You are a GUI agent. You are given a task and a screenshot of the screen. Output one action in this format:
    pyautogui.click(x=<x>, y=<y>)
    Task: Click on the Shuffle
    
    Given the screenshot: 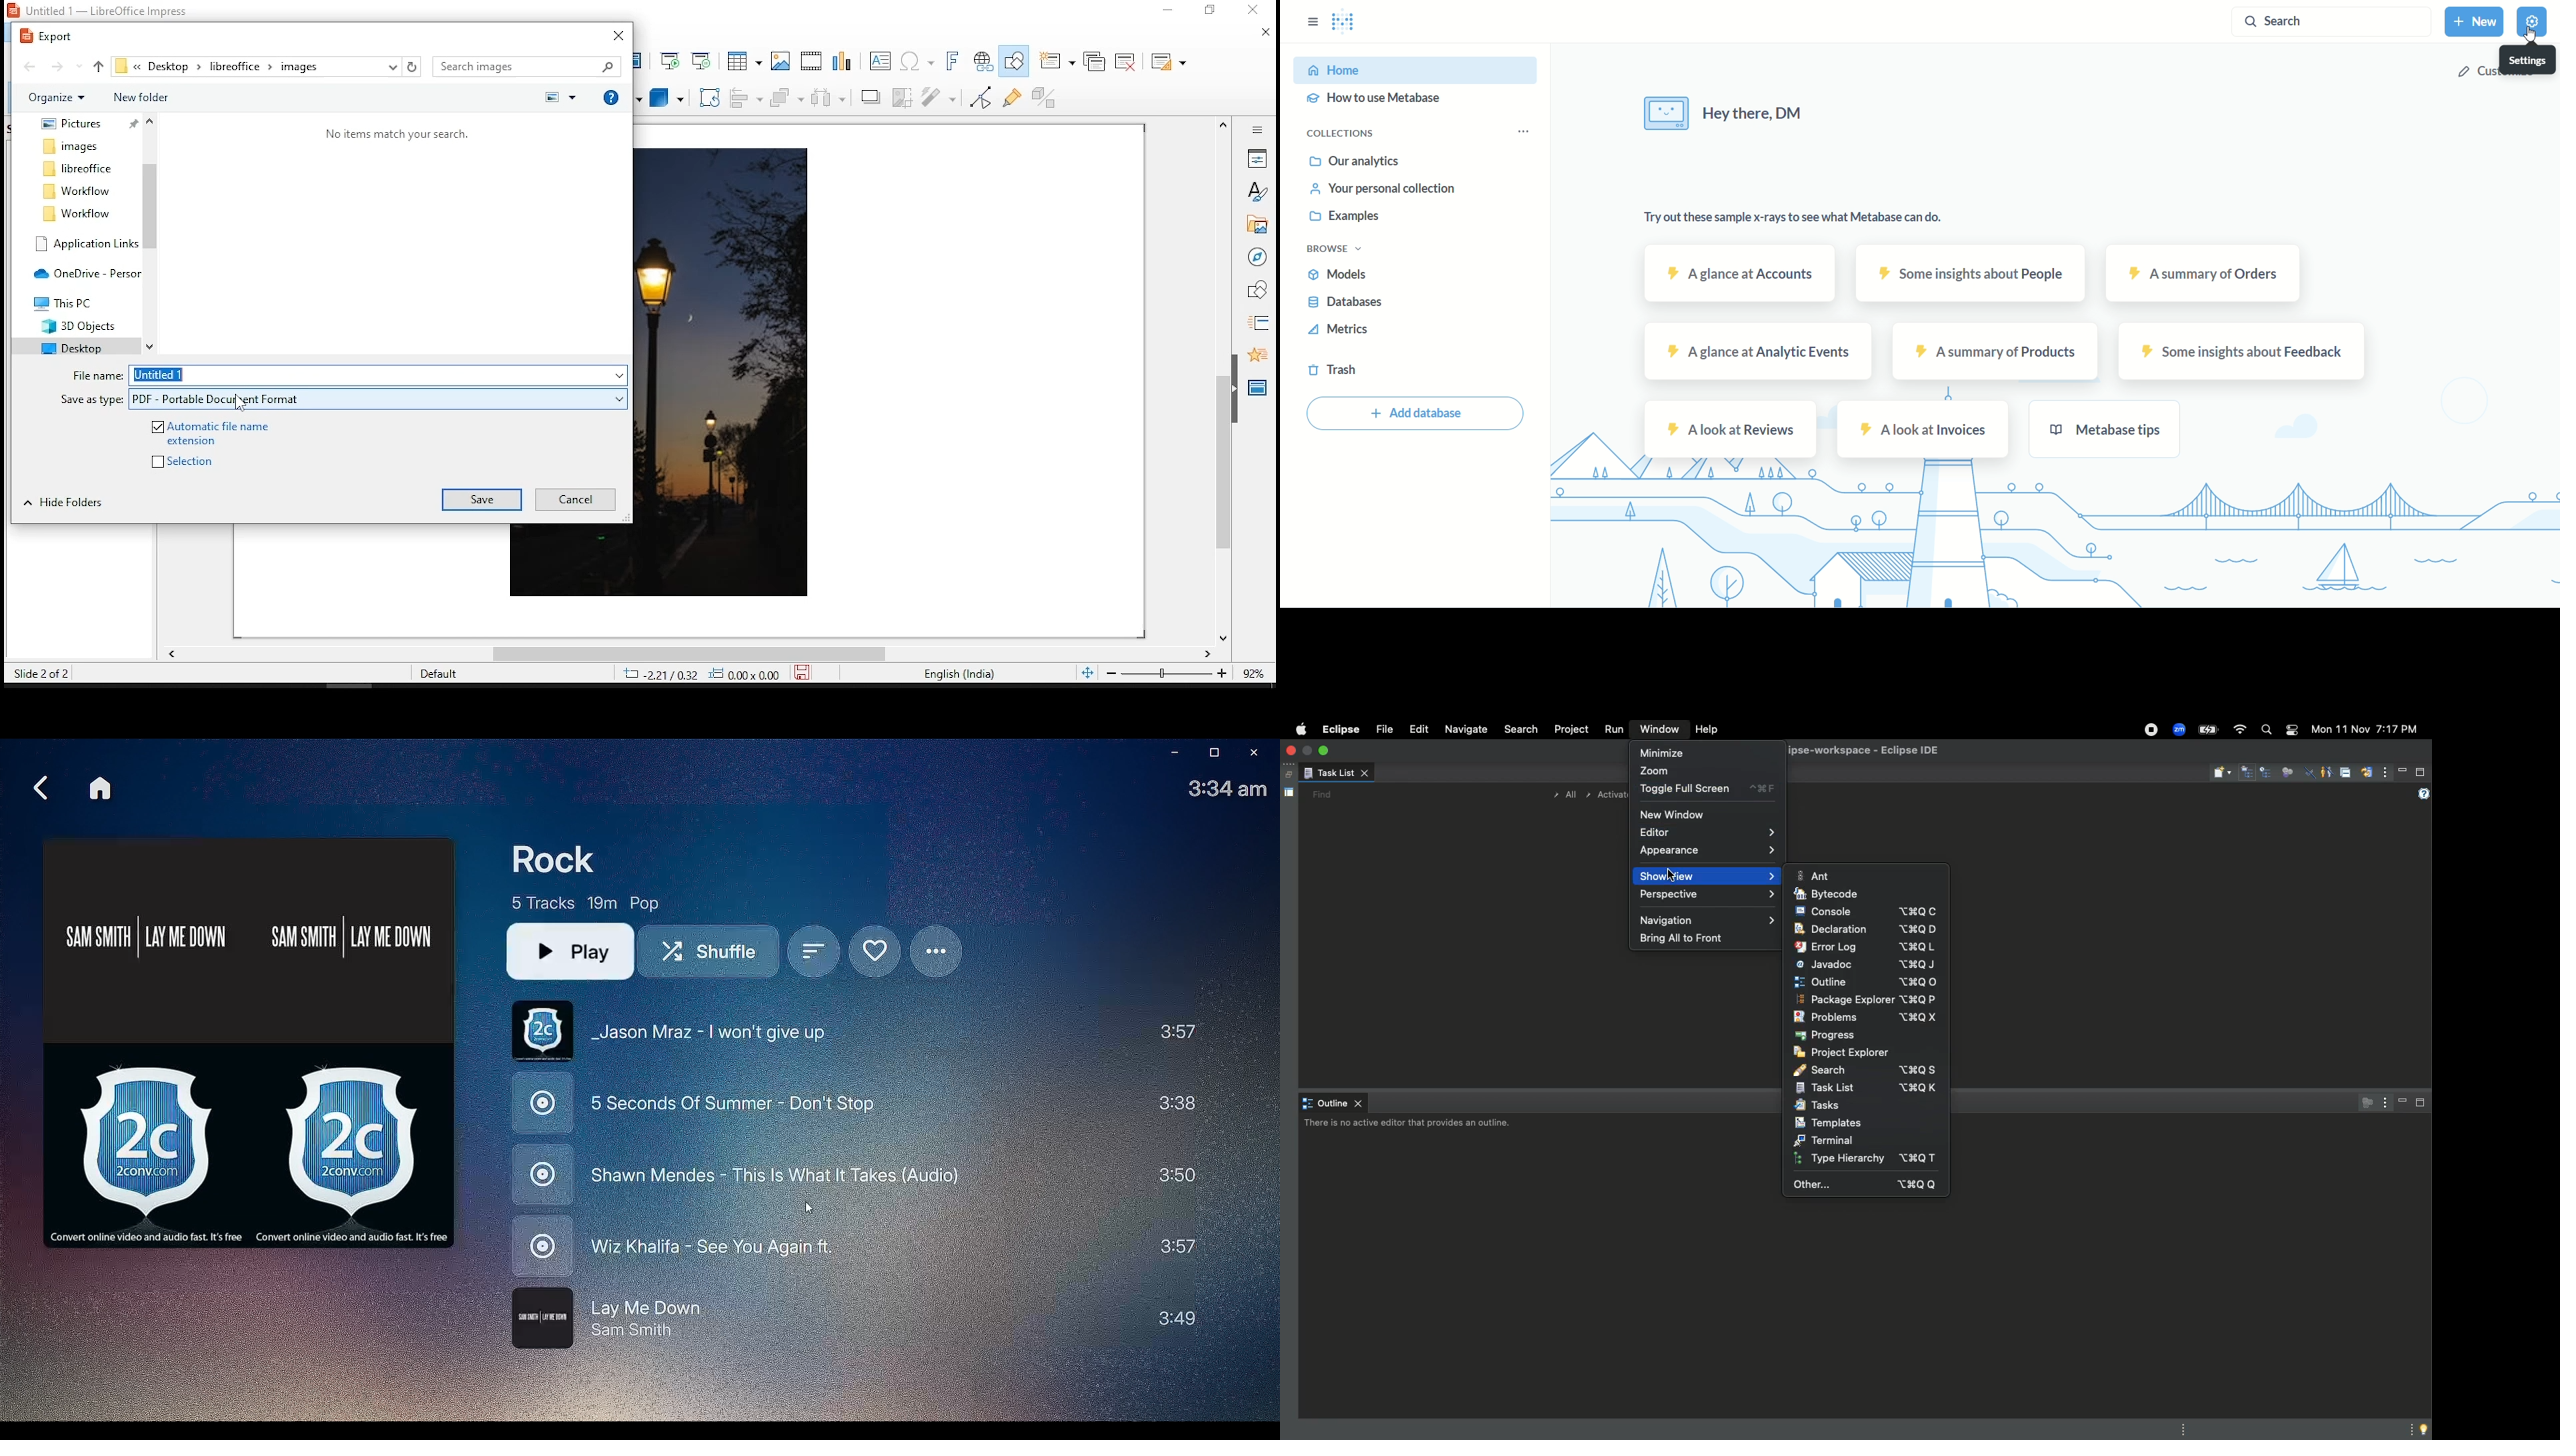 What is the action you would take?
    pyautogui.click(x=710, y=954)
    